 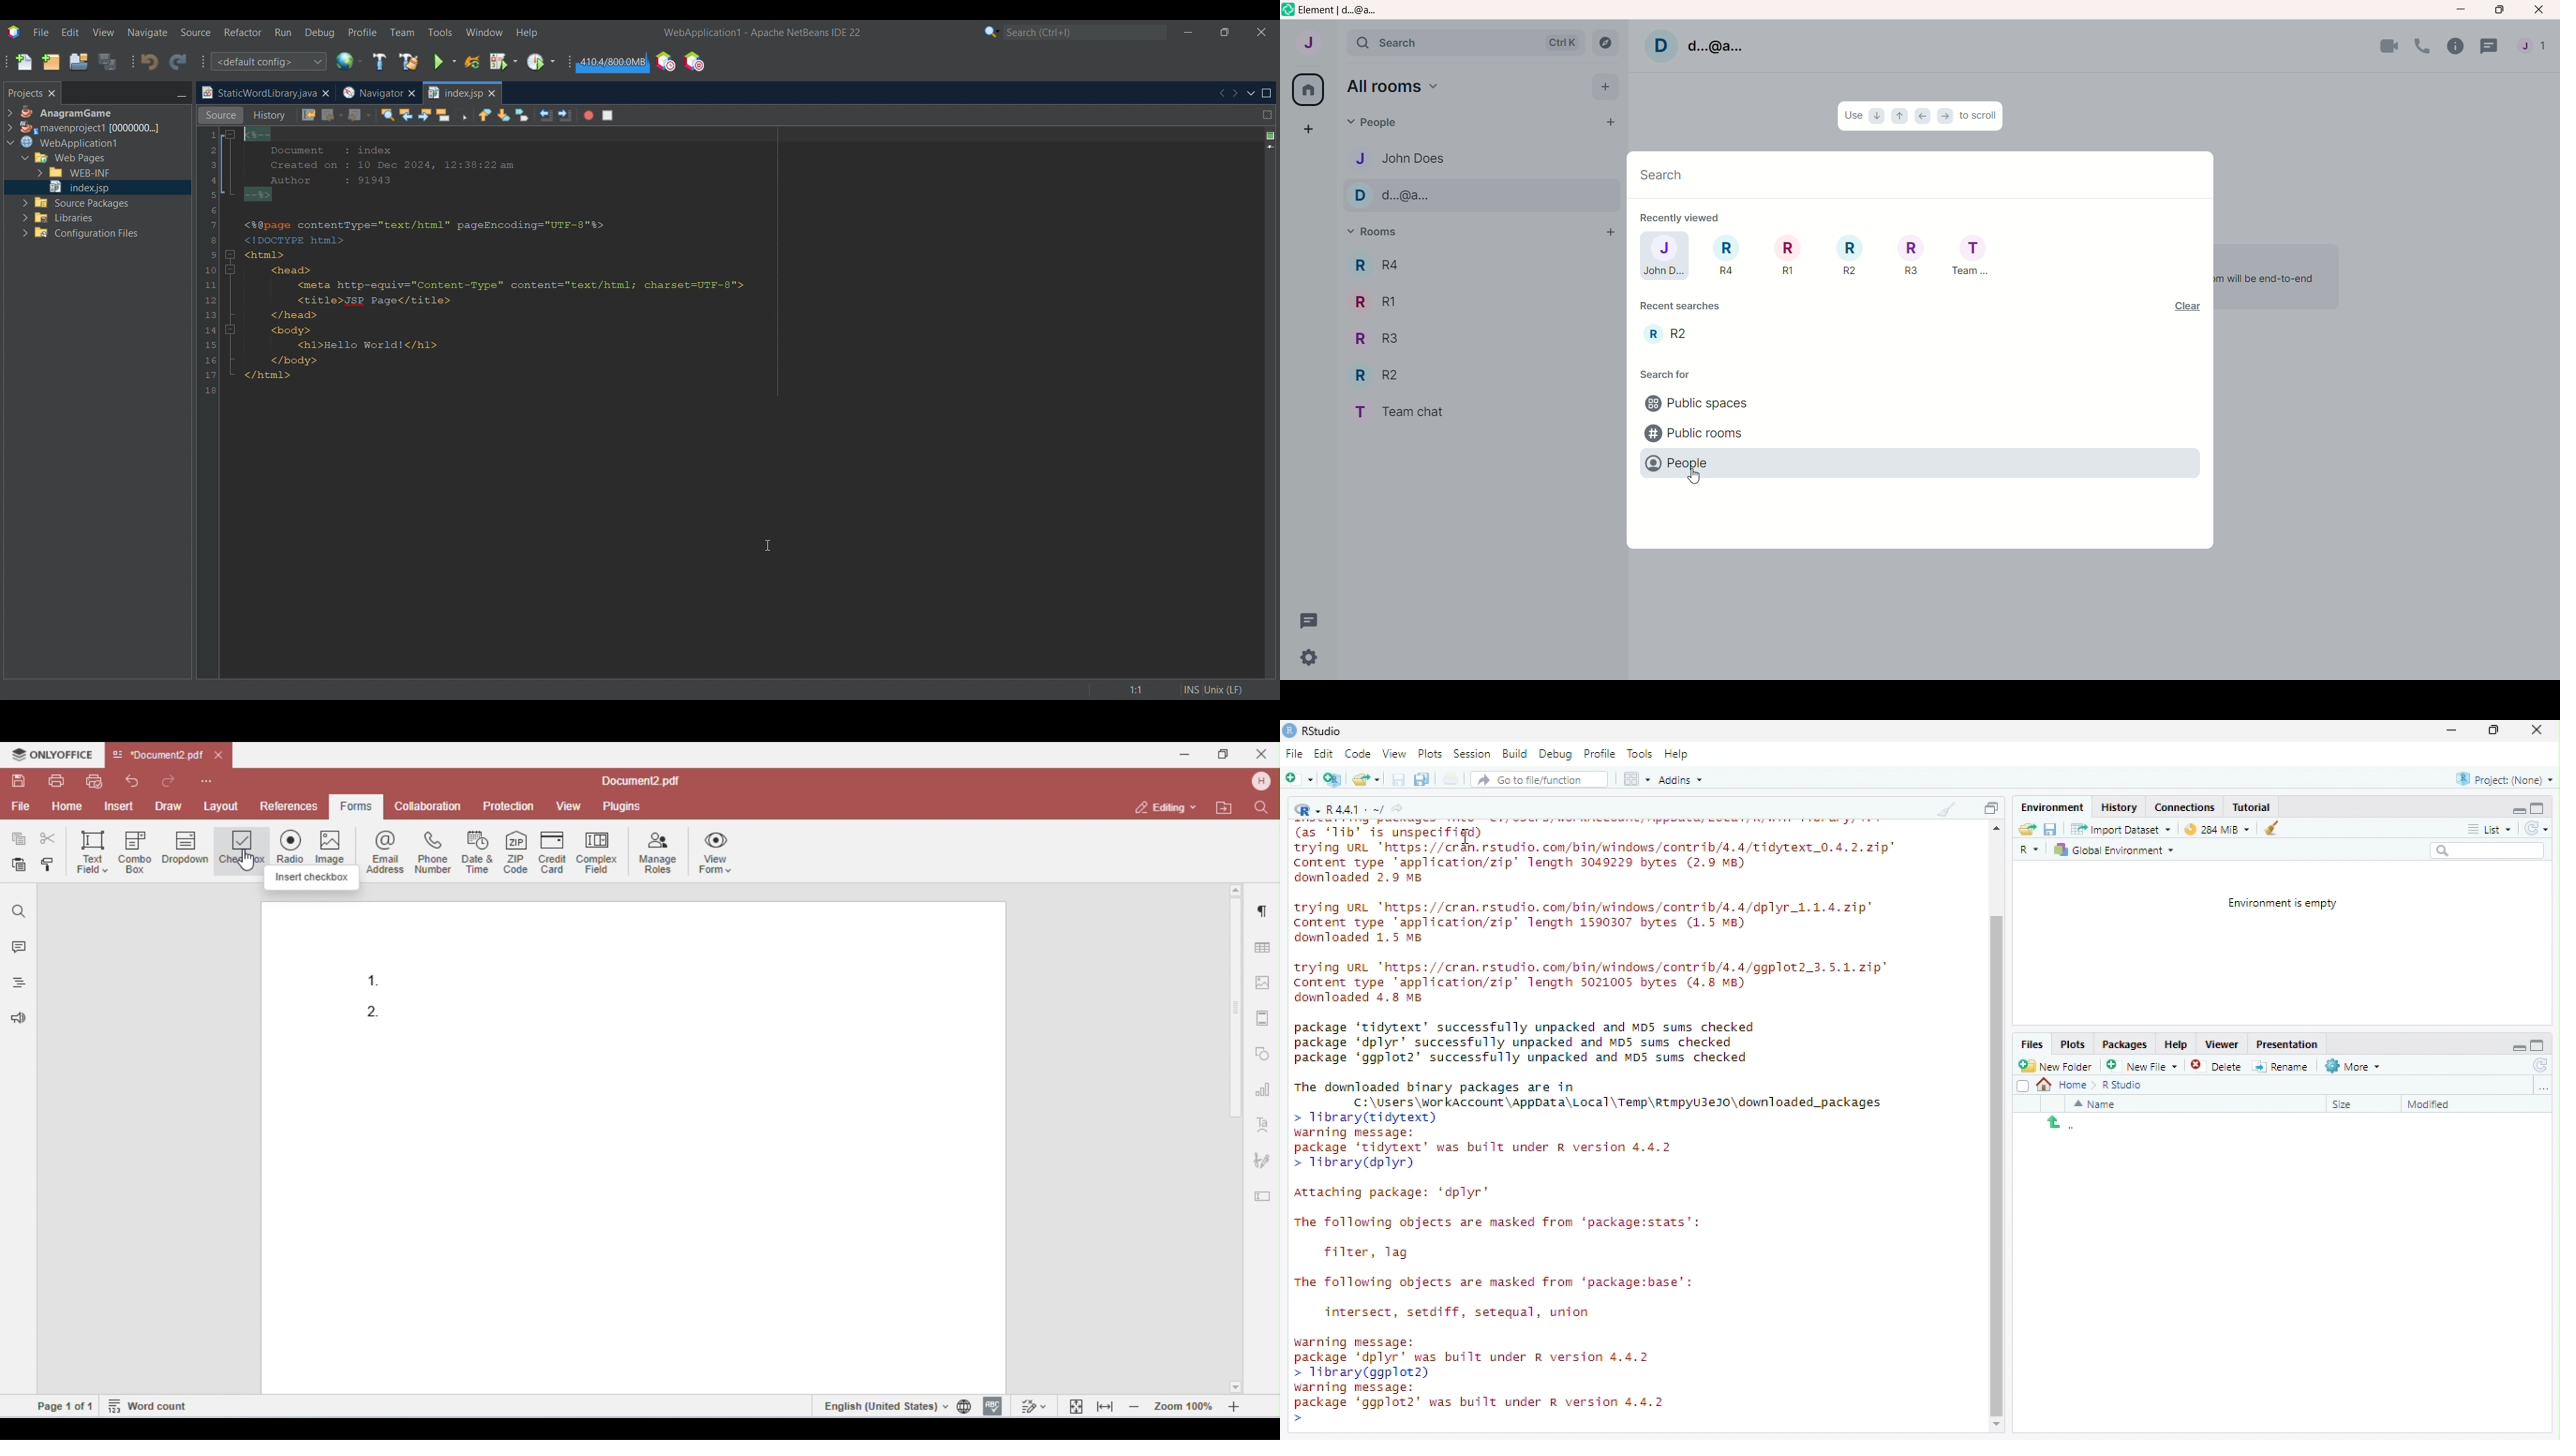 What do you see at coordinates (2433, 1105) in the screenshot?
I see `Modified` at bounding box center [2433, 1105].